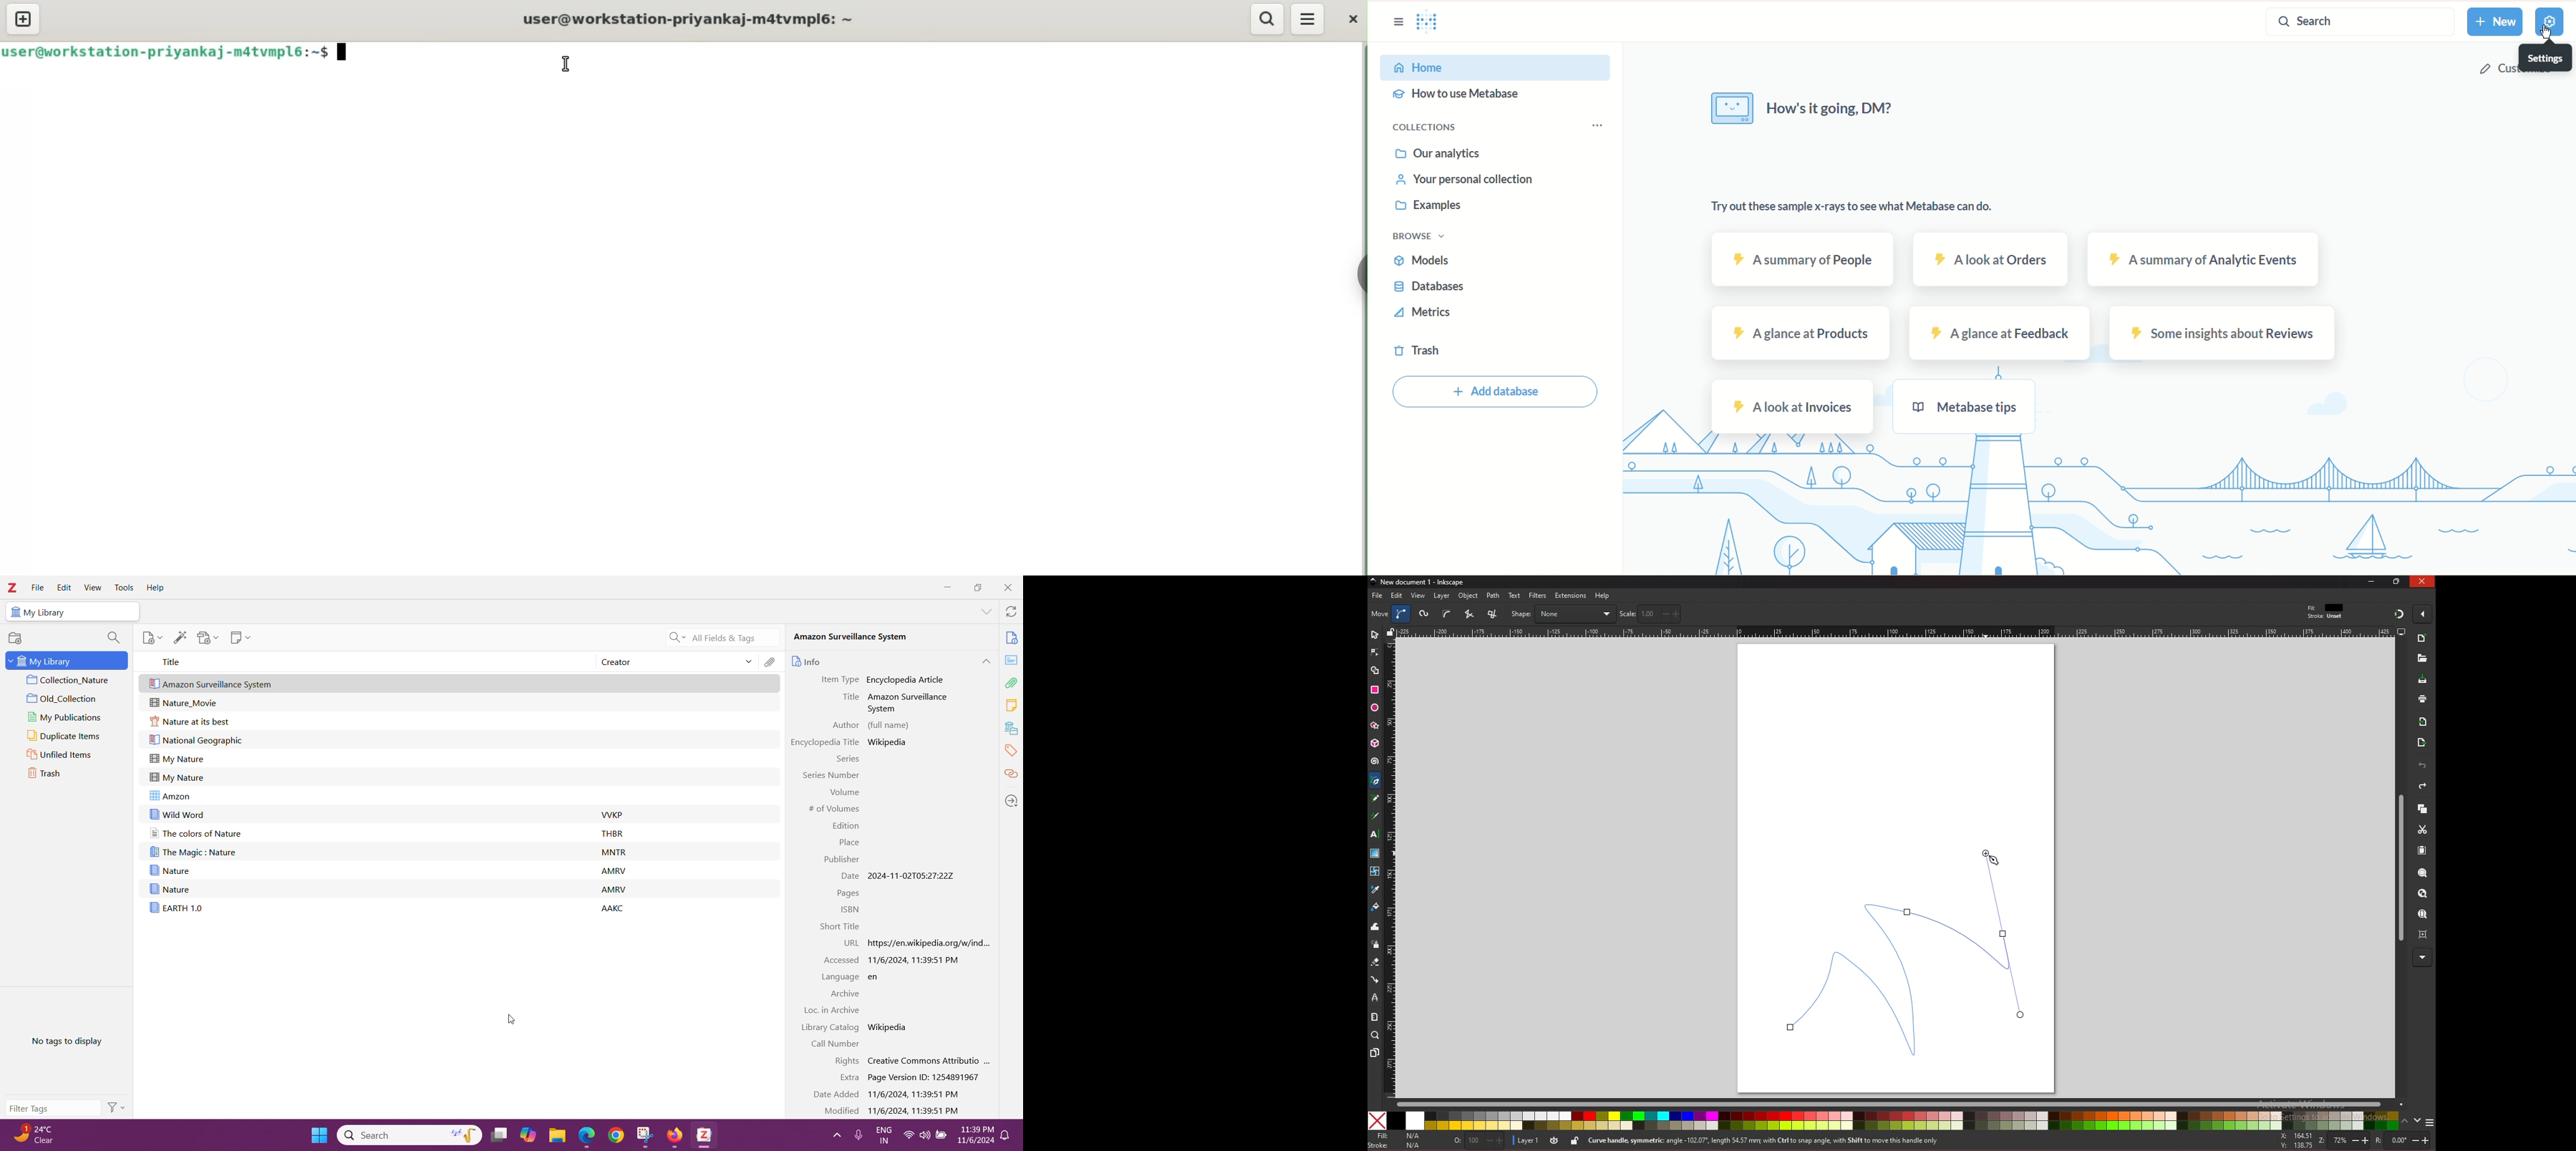 The height and width of the screenshot is (1176, 2576). I want to click on Restore Down, so click(979, 587).